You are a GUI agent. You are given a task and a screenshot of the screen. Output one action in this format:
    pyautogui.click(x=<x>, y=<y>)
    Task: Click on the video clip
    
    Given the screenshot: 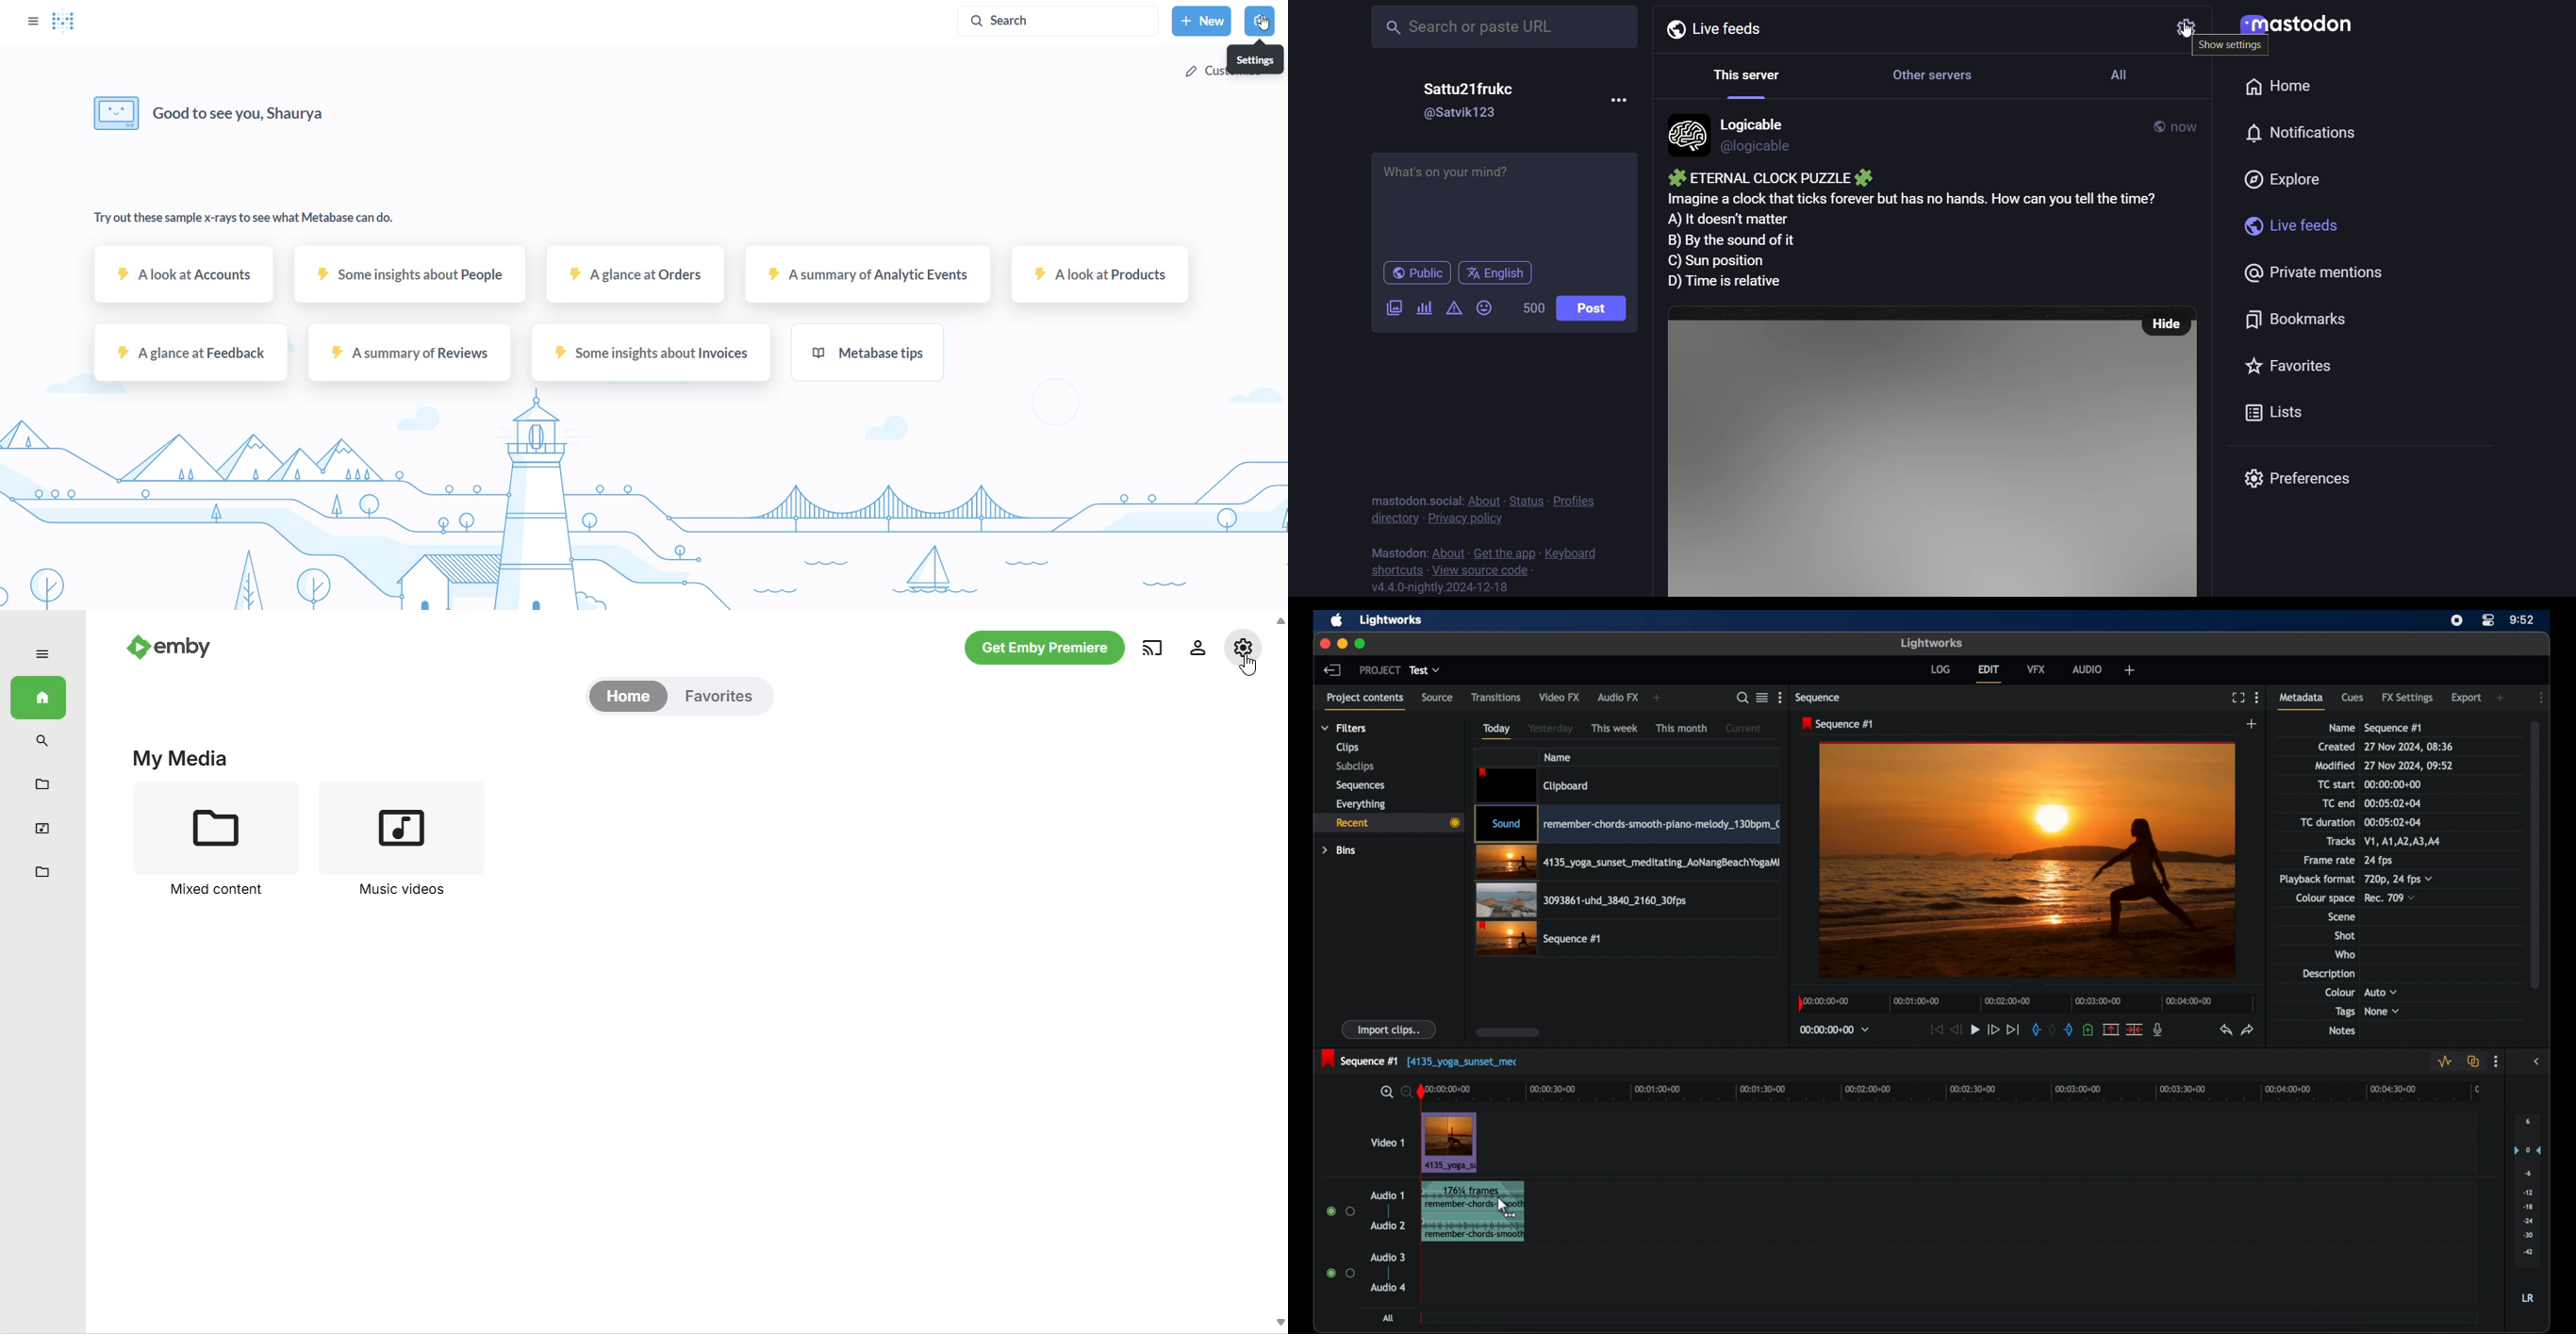 What is the action you would take?
    pyautogui.click(x=1627, y=824)
    